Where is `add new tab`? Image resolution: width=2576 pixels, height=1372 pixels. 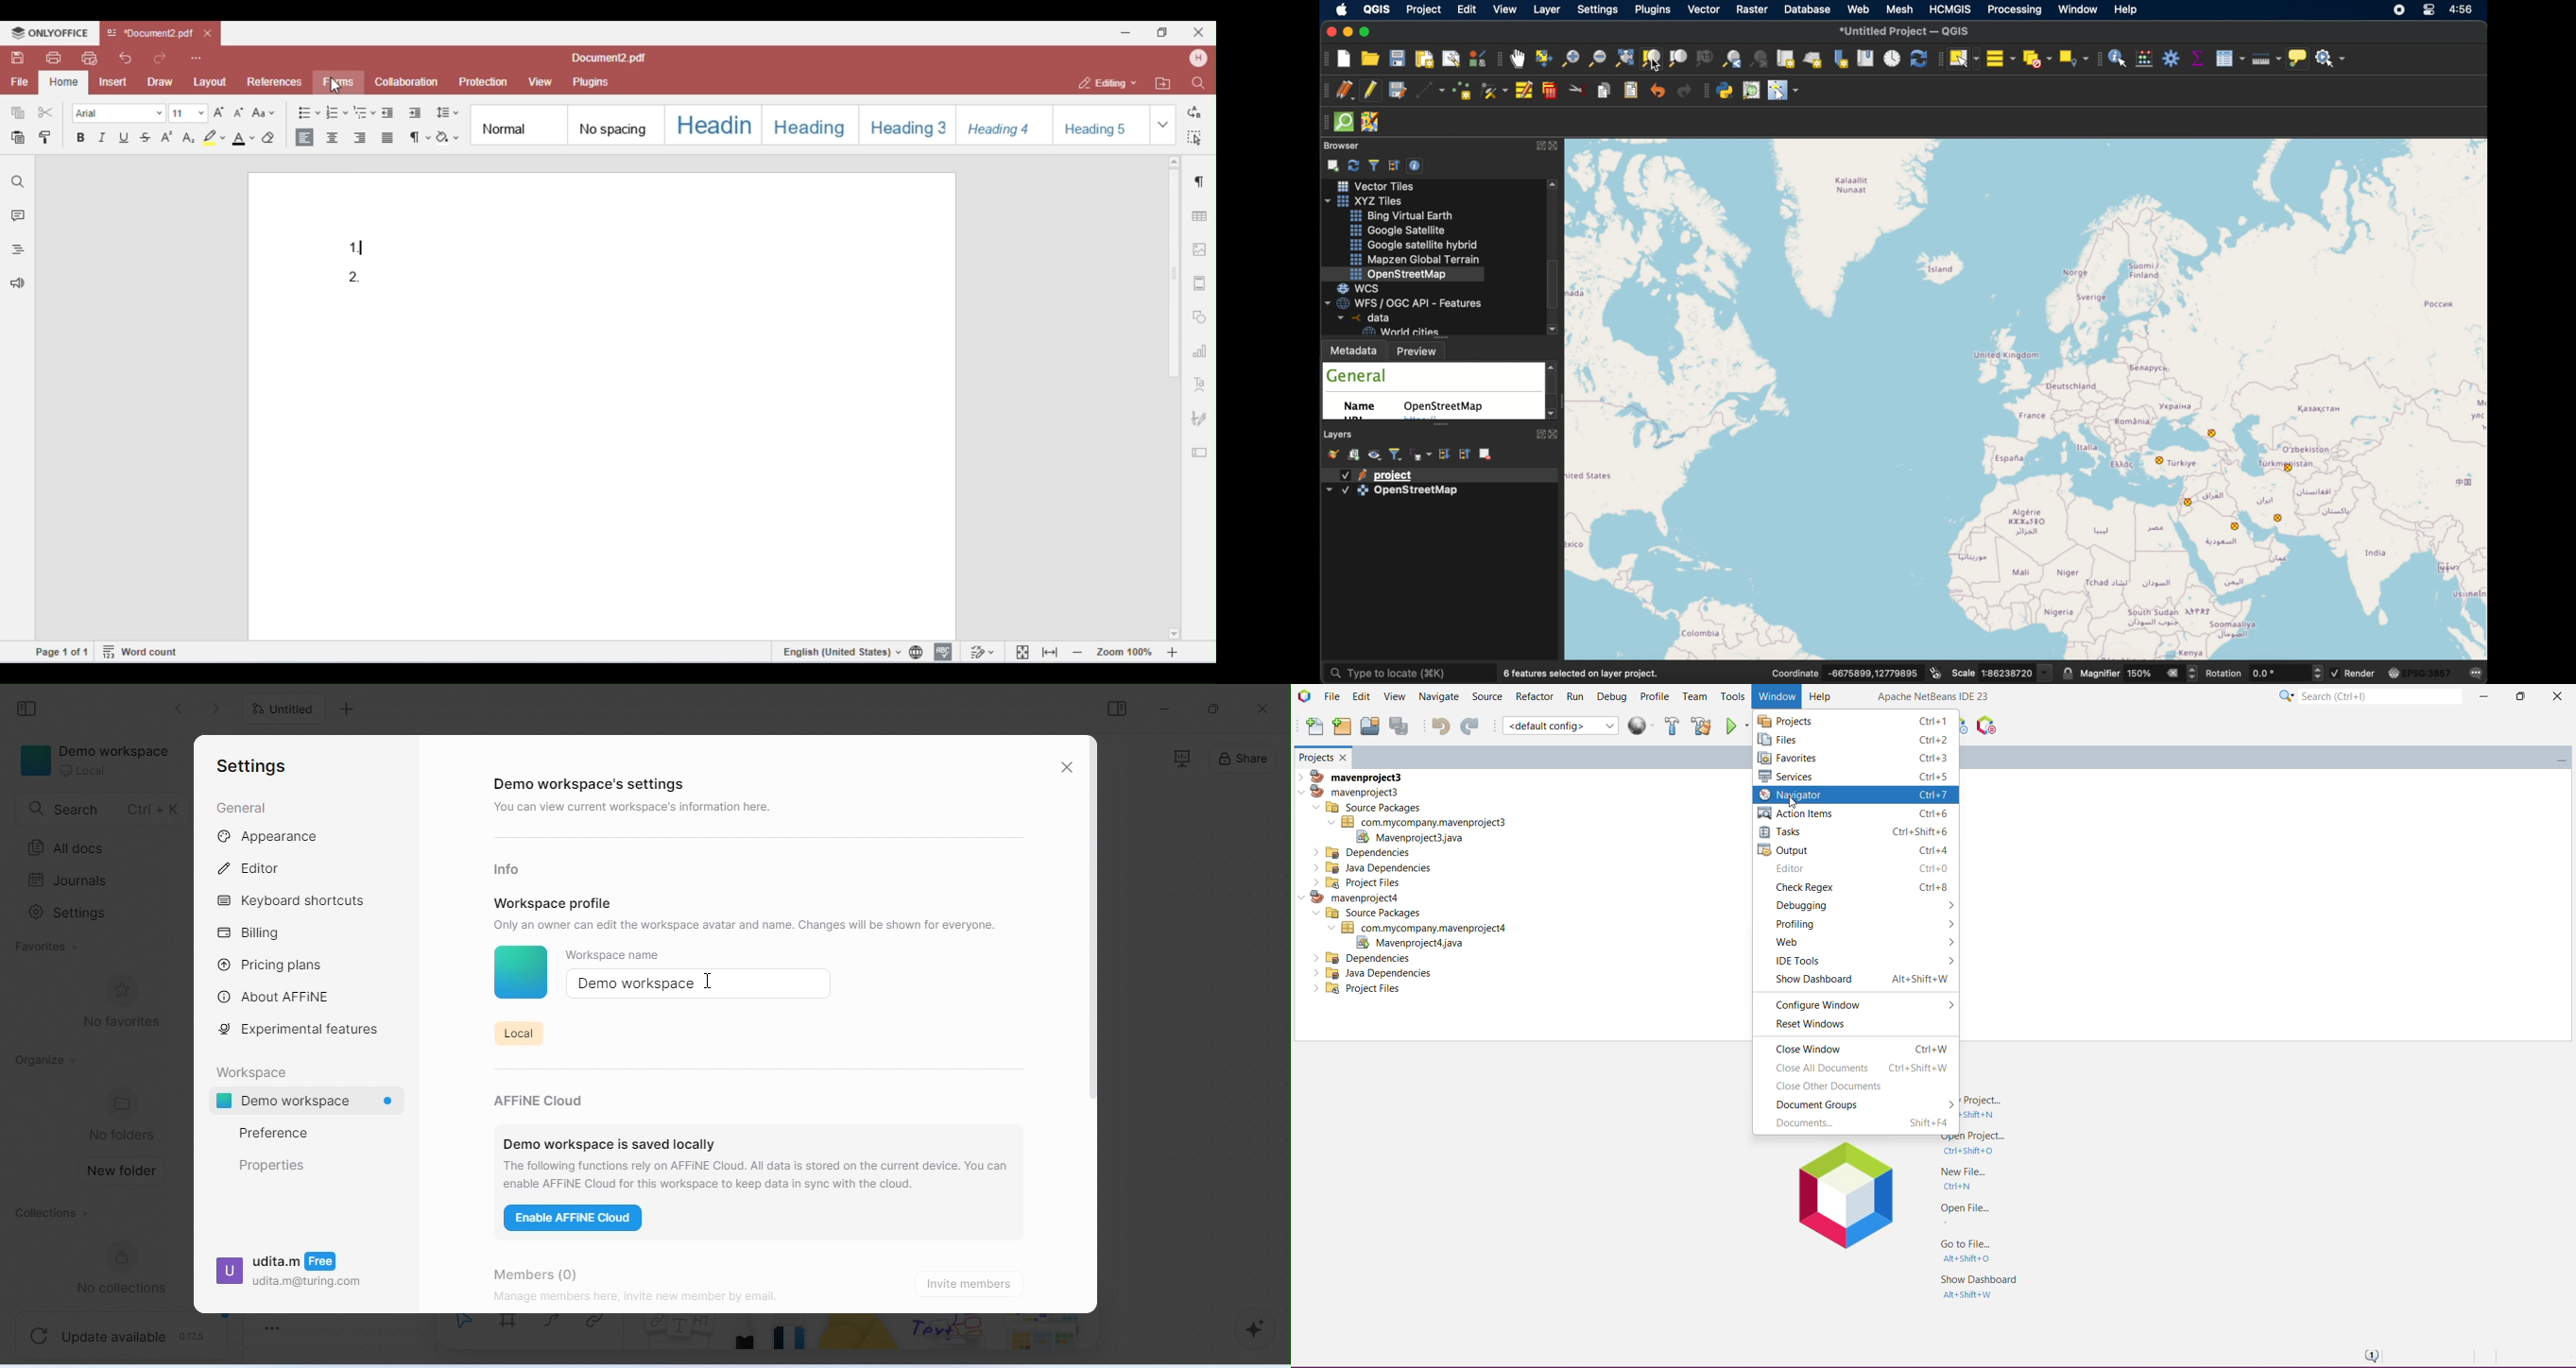
add new tab is located at coordinates (349, 710).